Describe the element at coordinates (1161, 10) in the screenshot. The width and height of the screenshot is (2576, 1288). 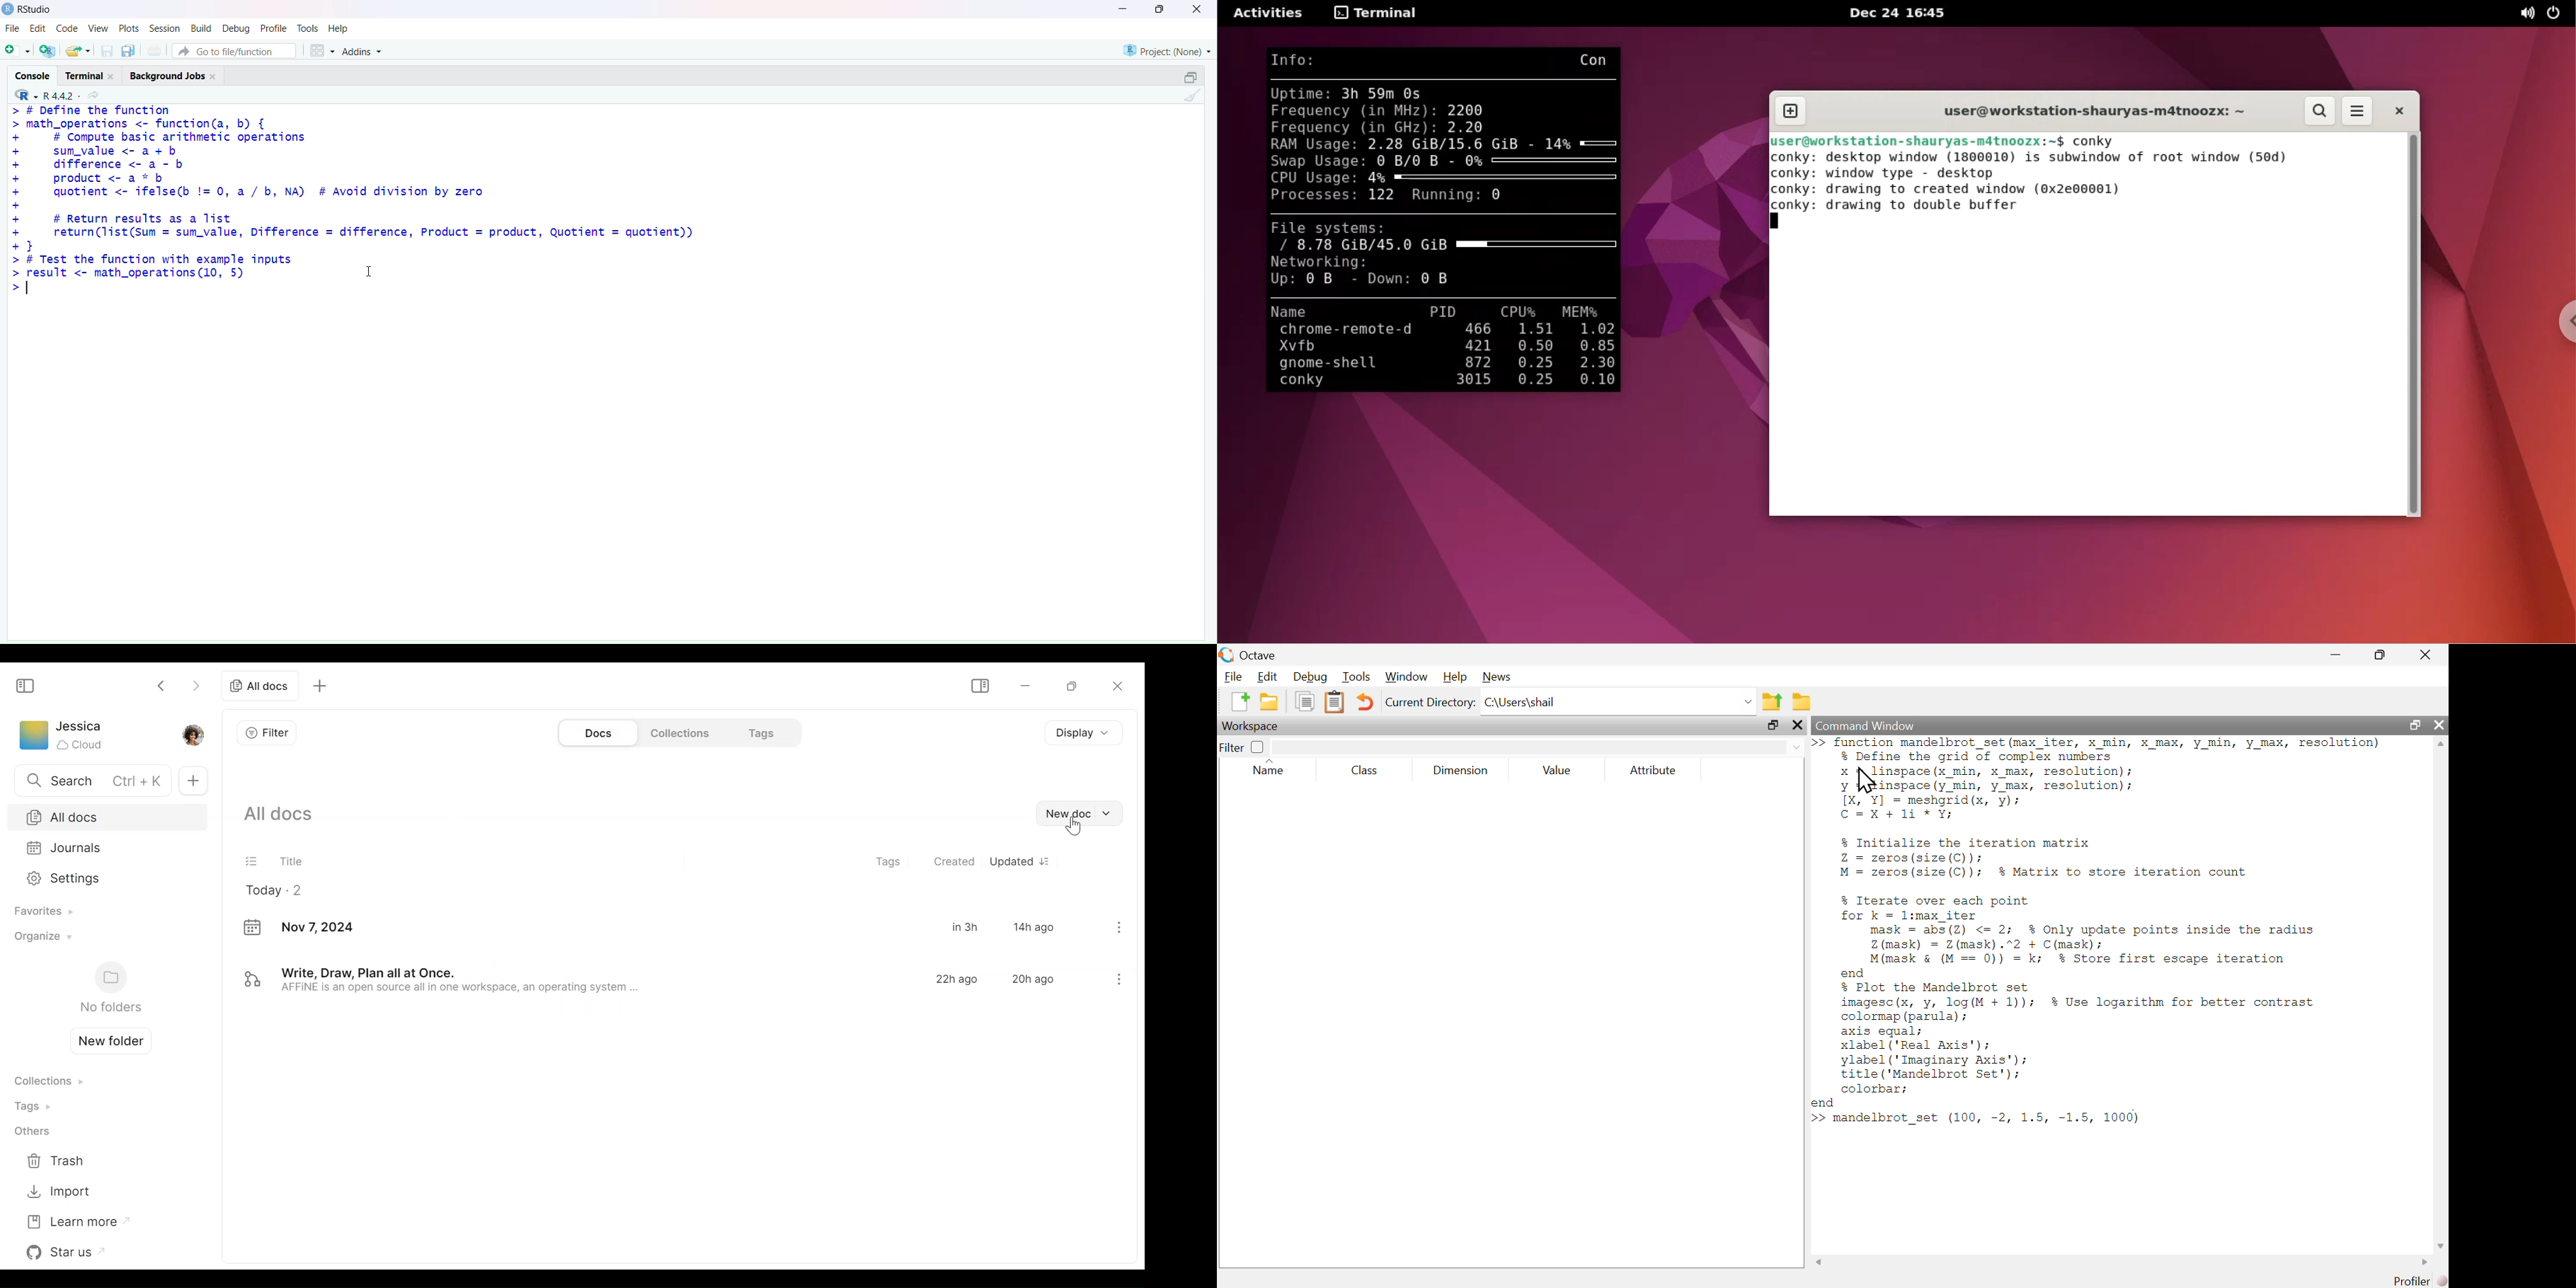
I see `Maximize` at that location.